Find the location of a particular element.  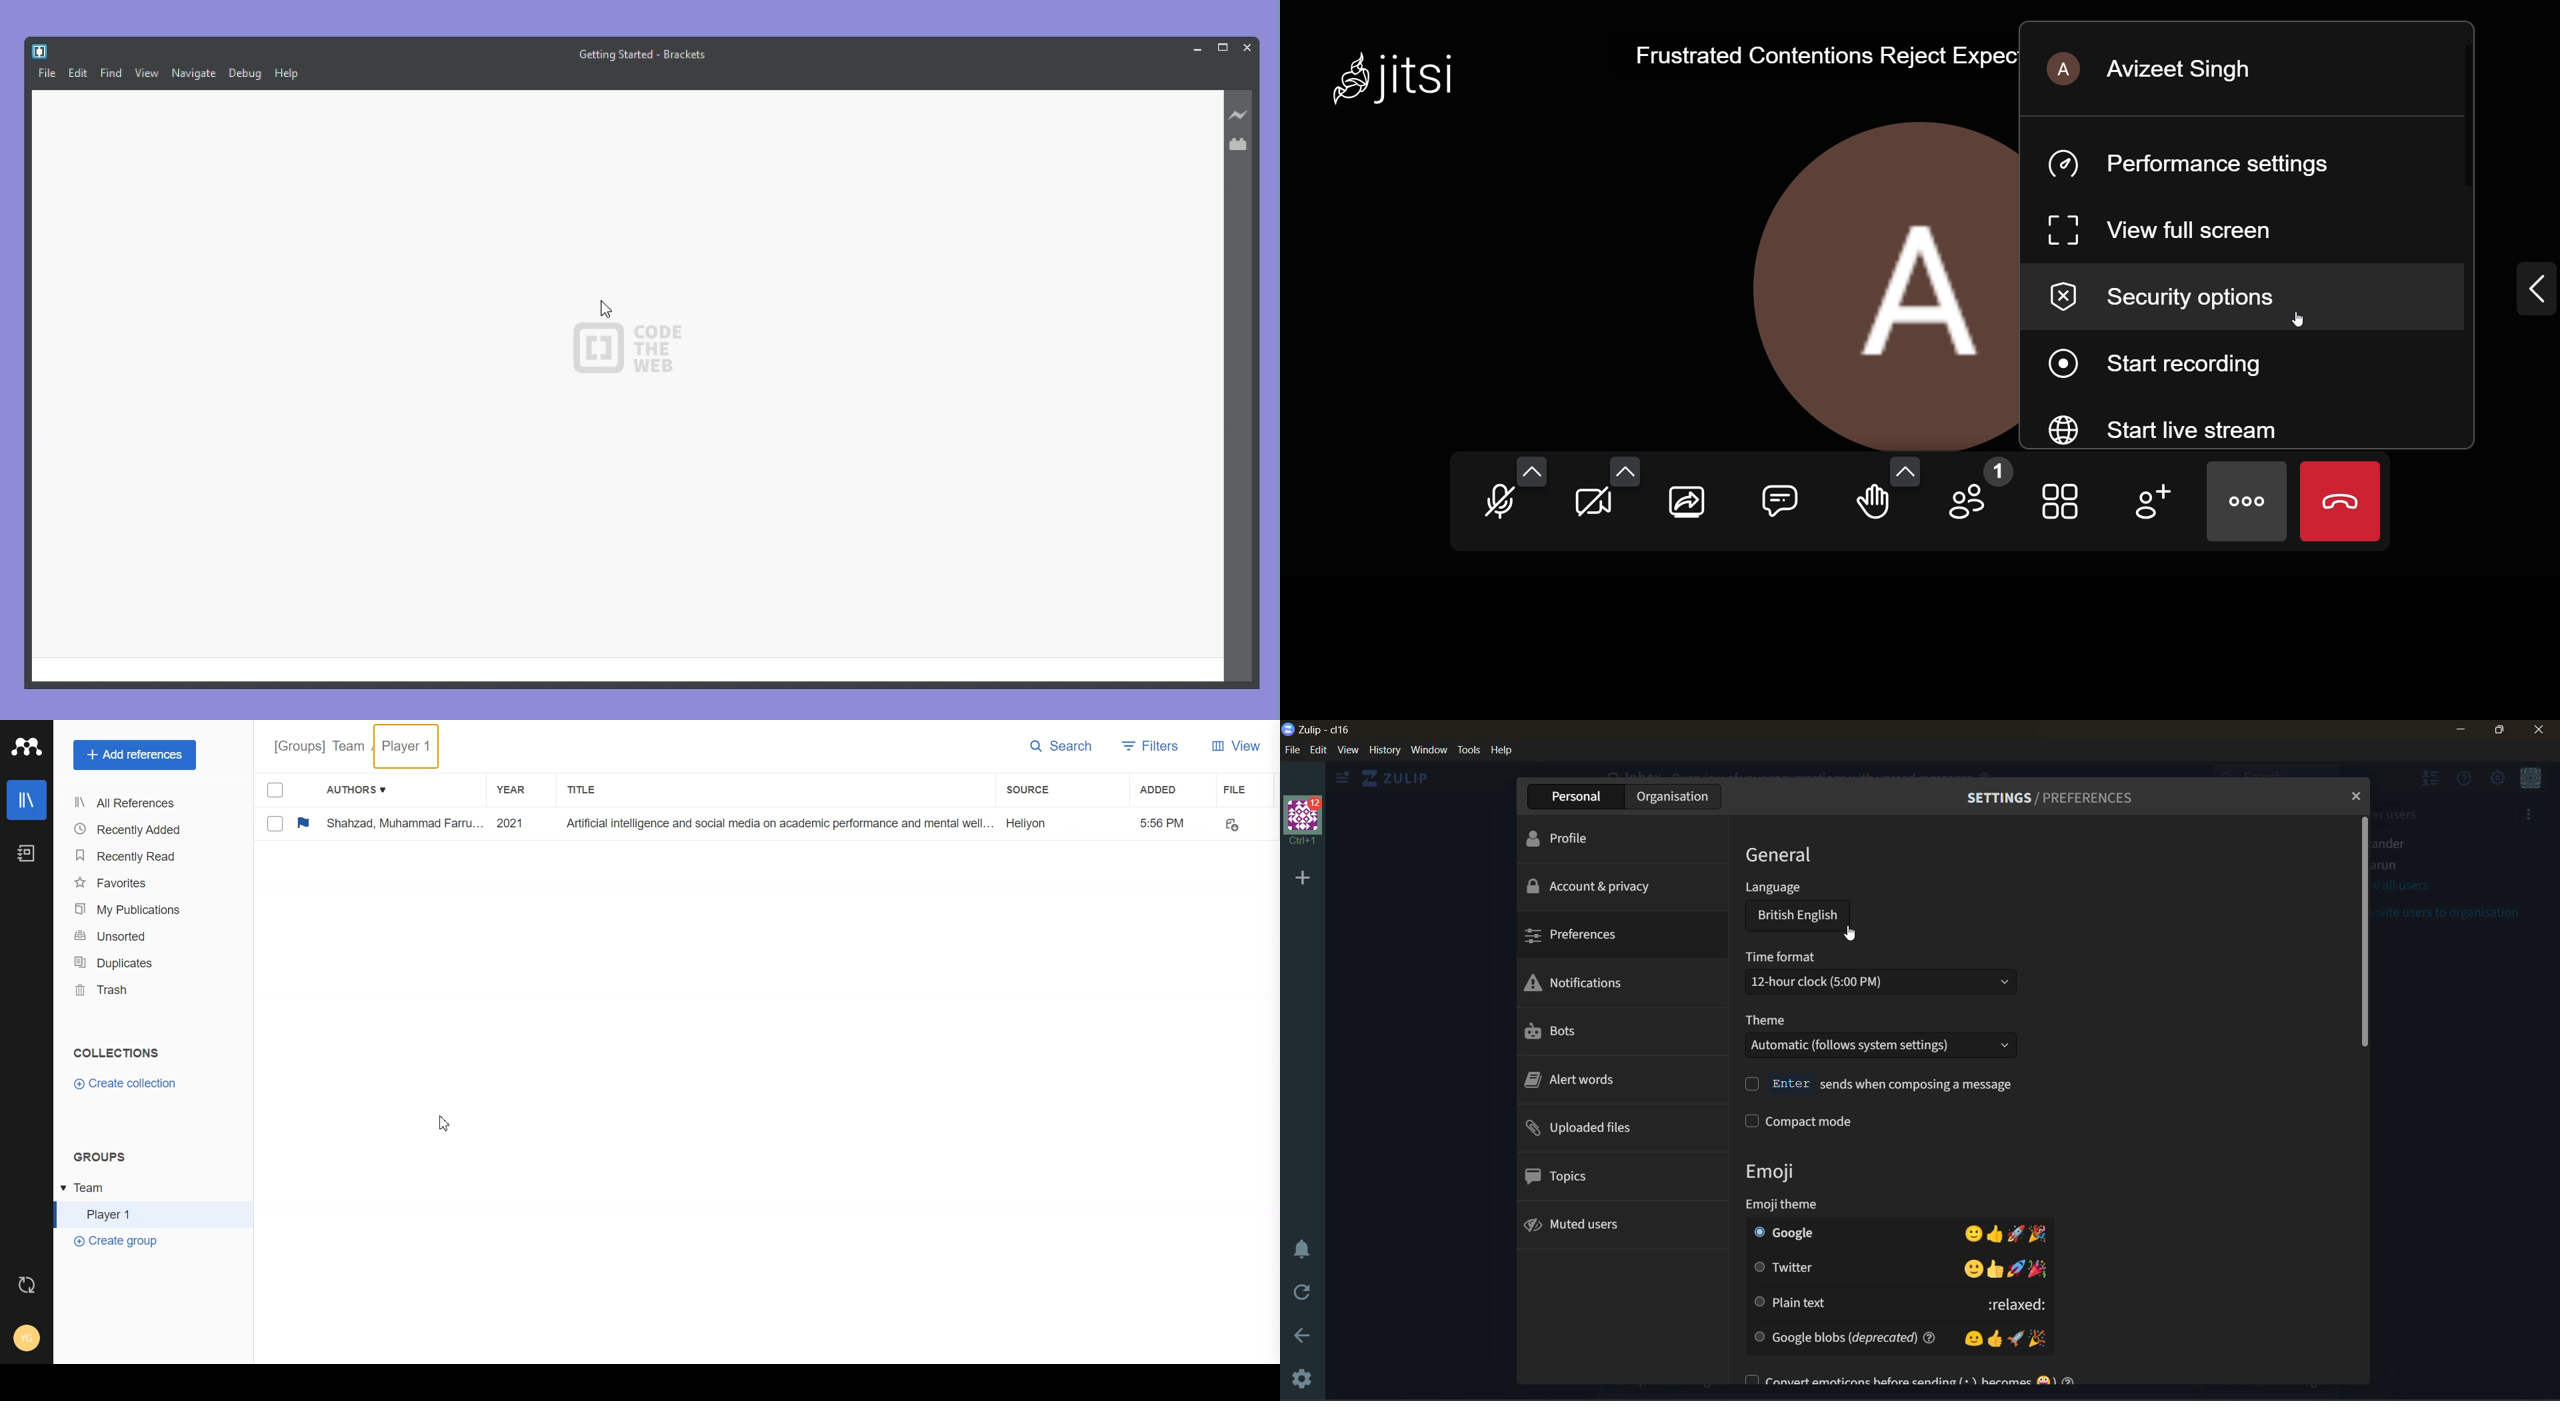

twitter is located at coordinates (1893, 1267).